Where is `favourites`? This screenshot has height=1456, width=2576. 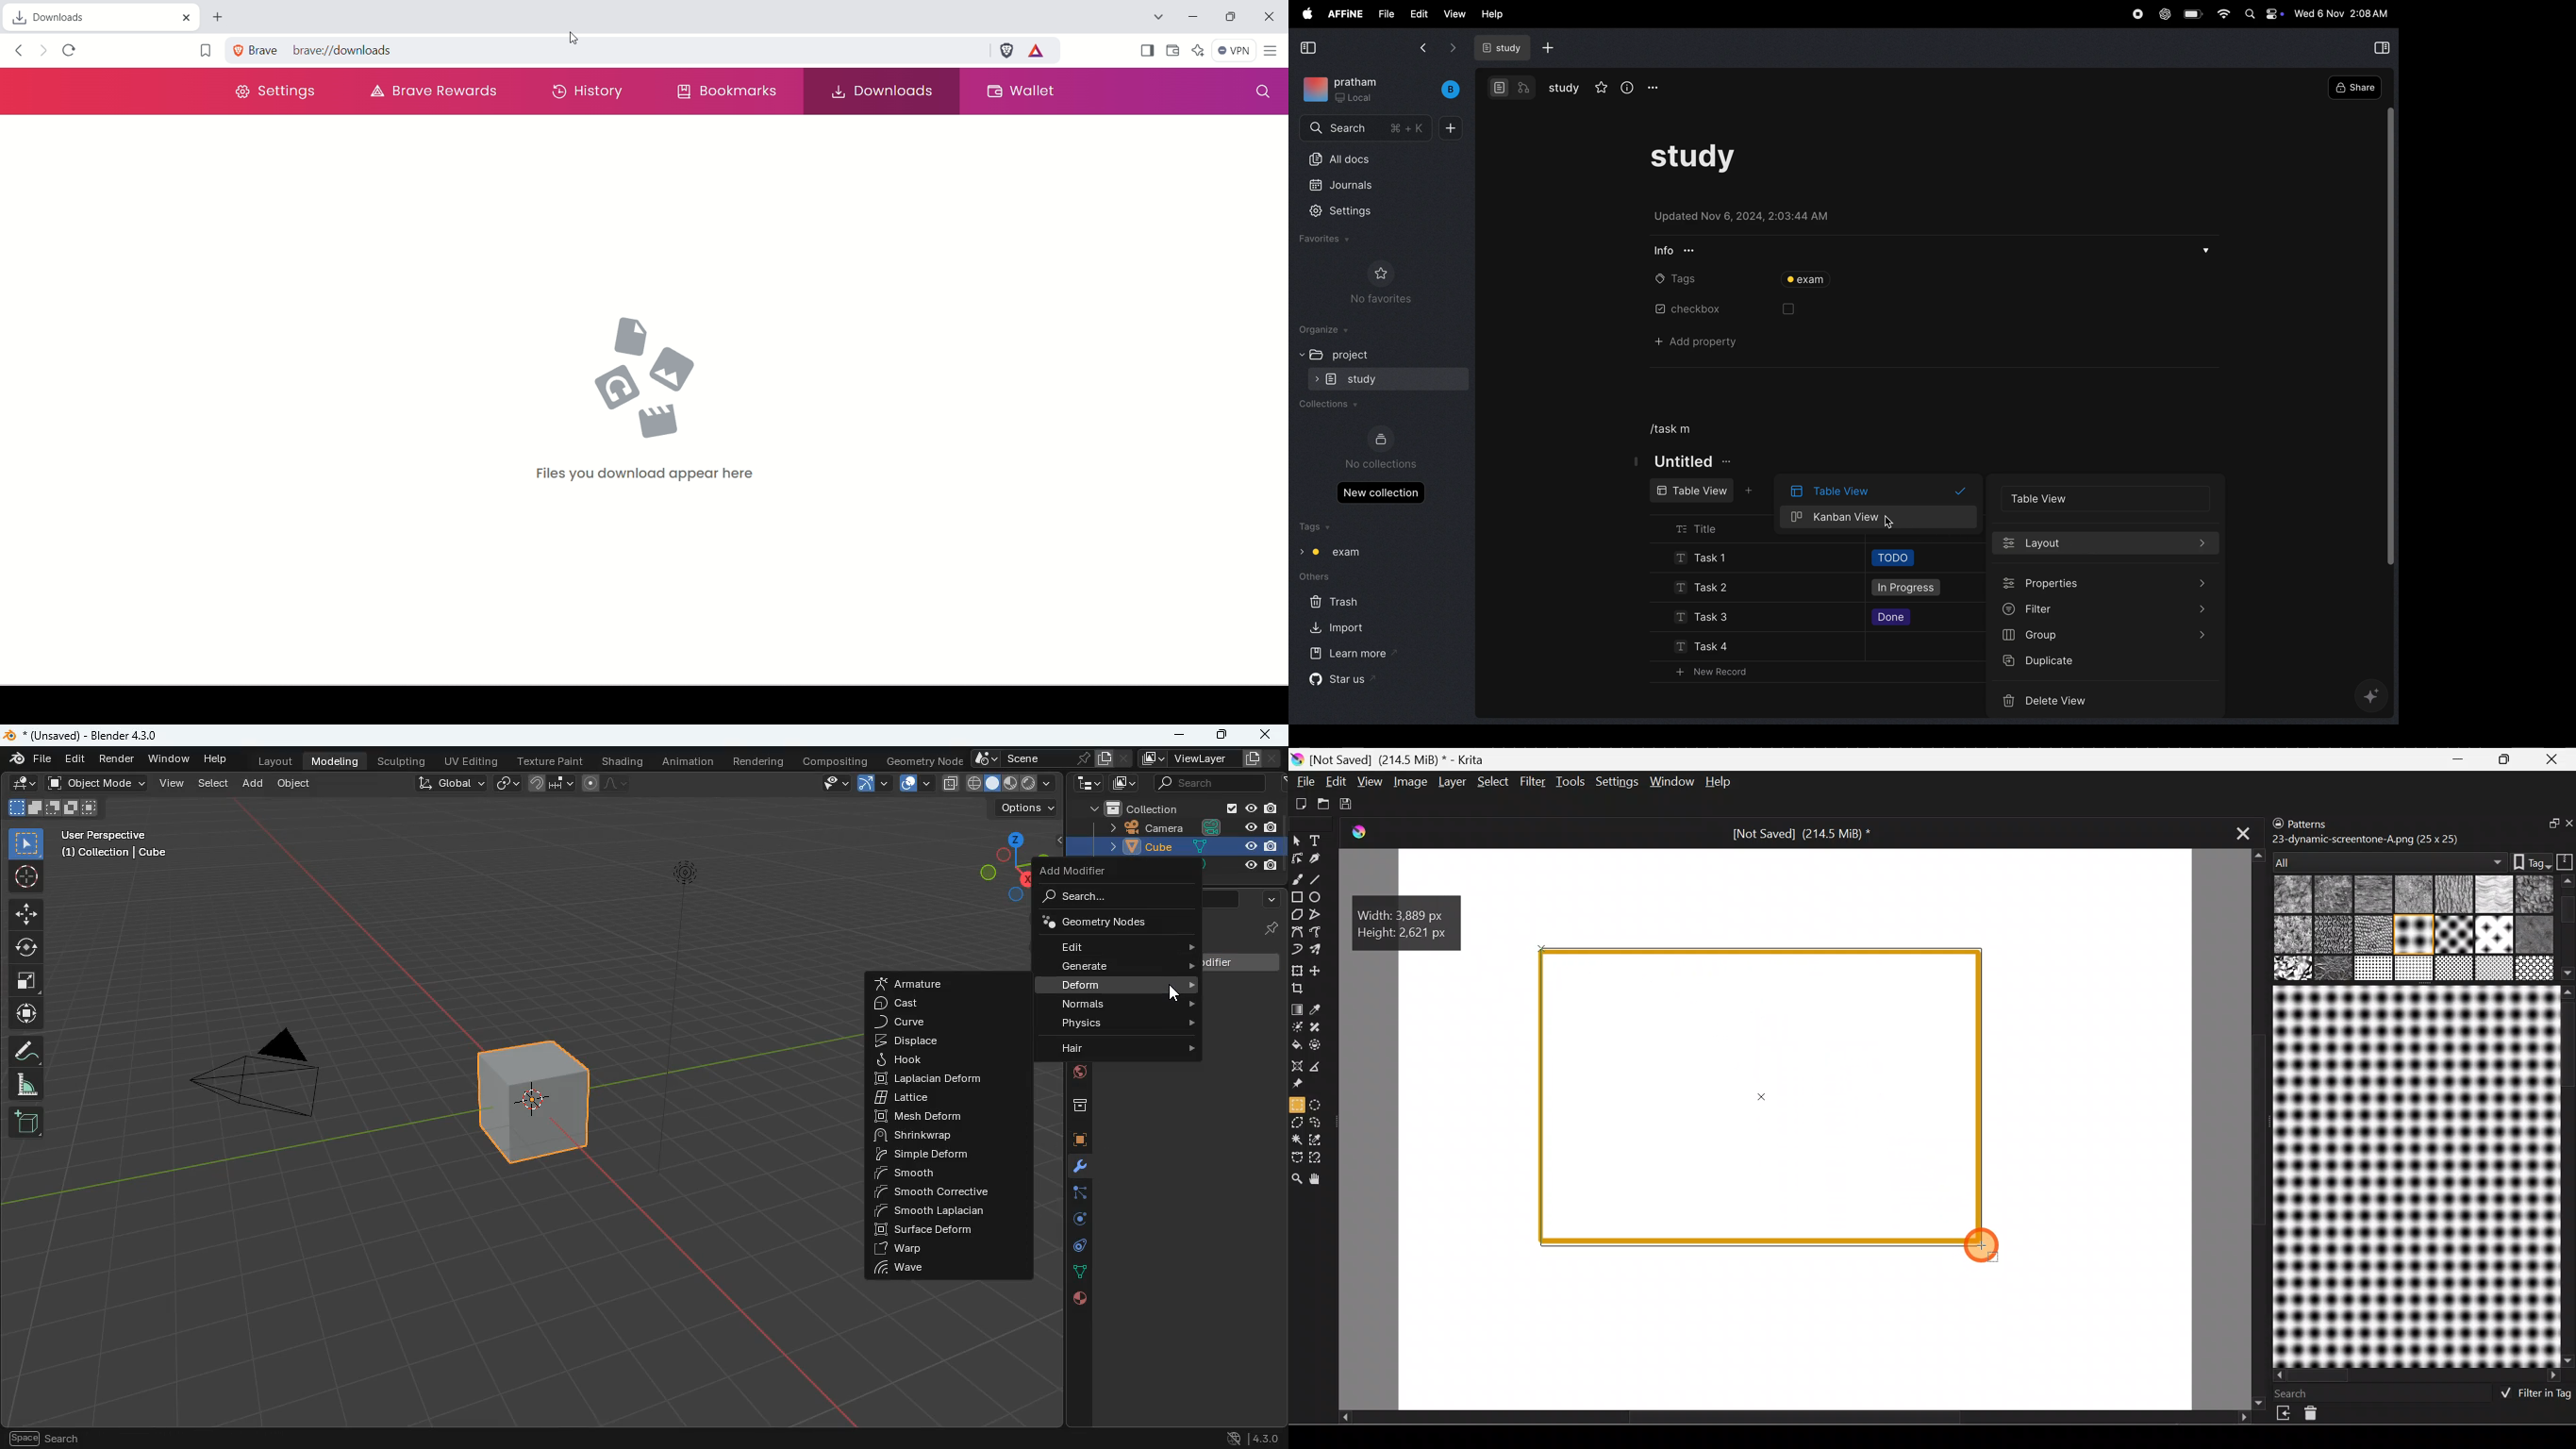 favourites is located at coordinates (1327, 241).